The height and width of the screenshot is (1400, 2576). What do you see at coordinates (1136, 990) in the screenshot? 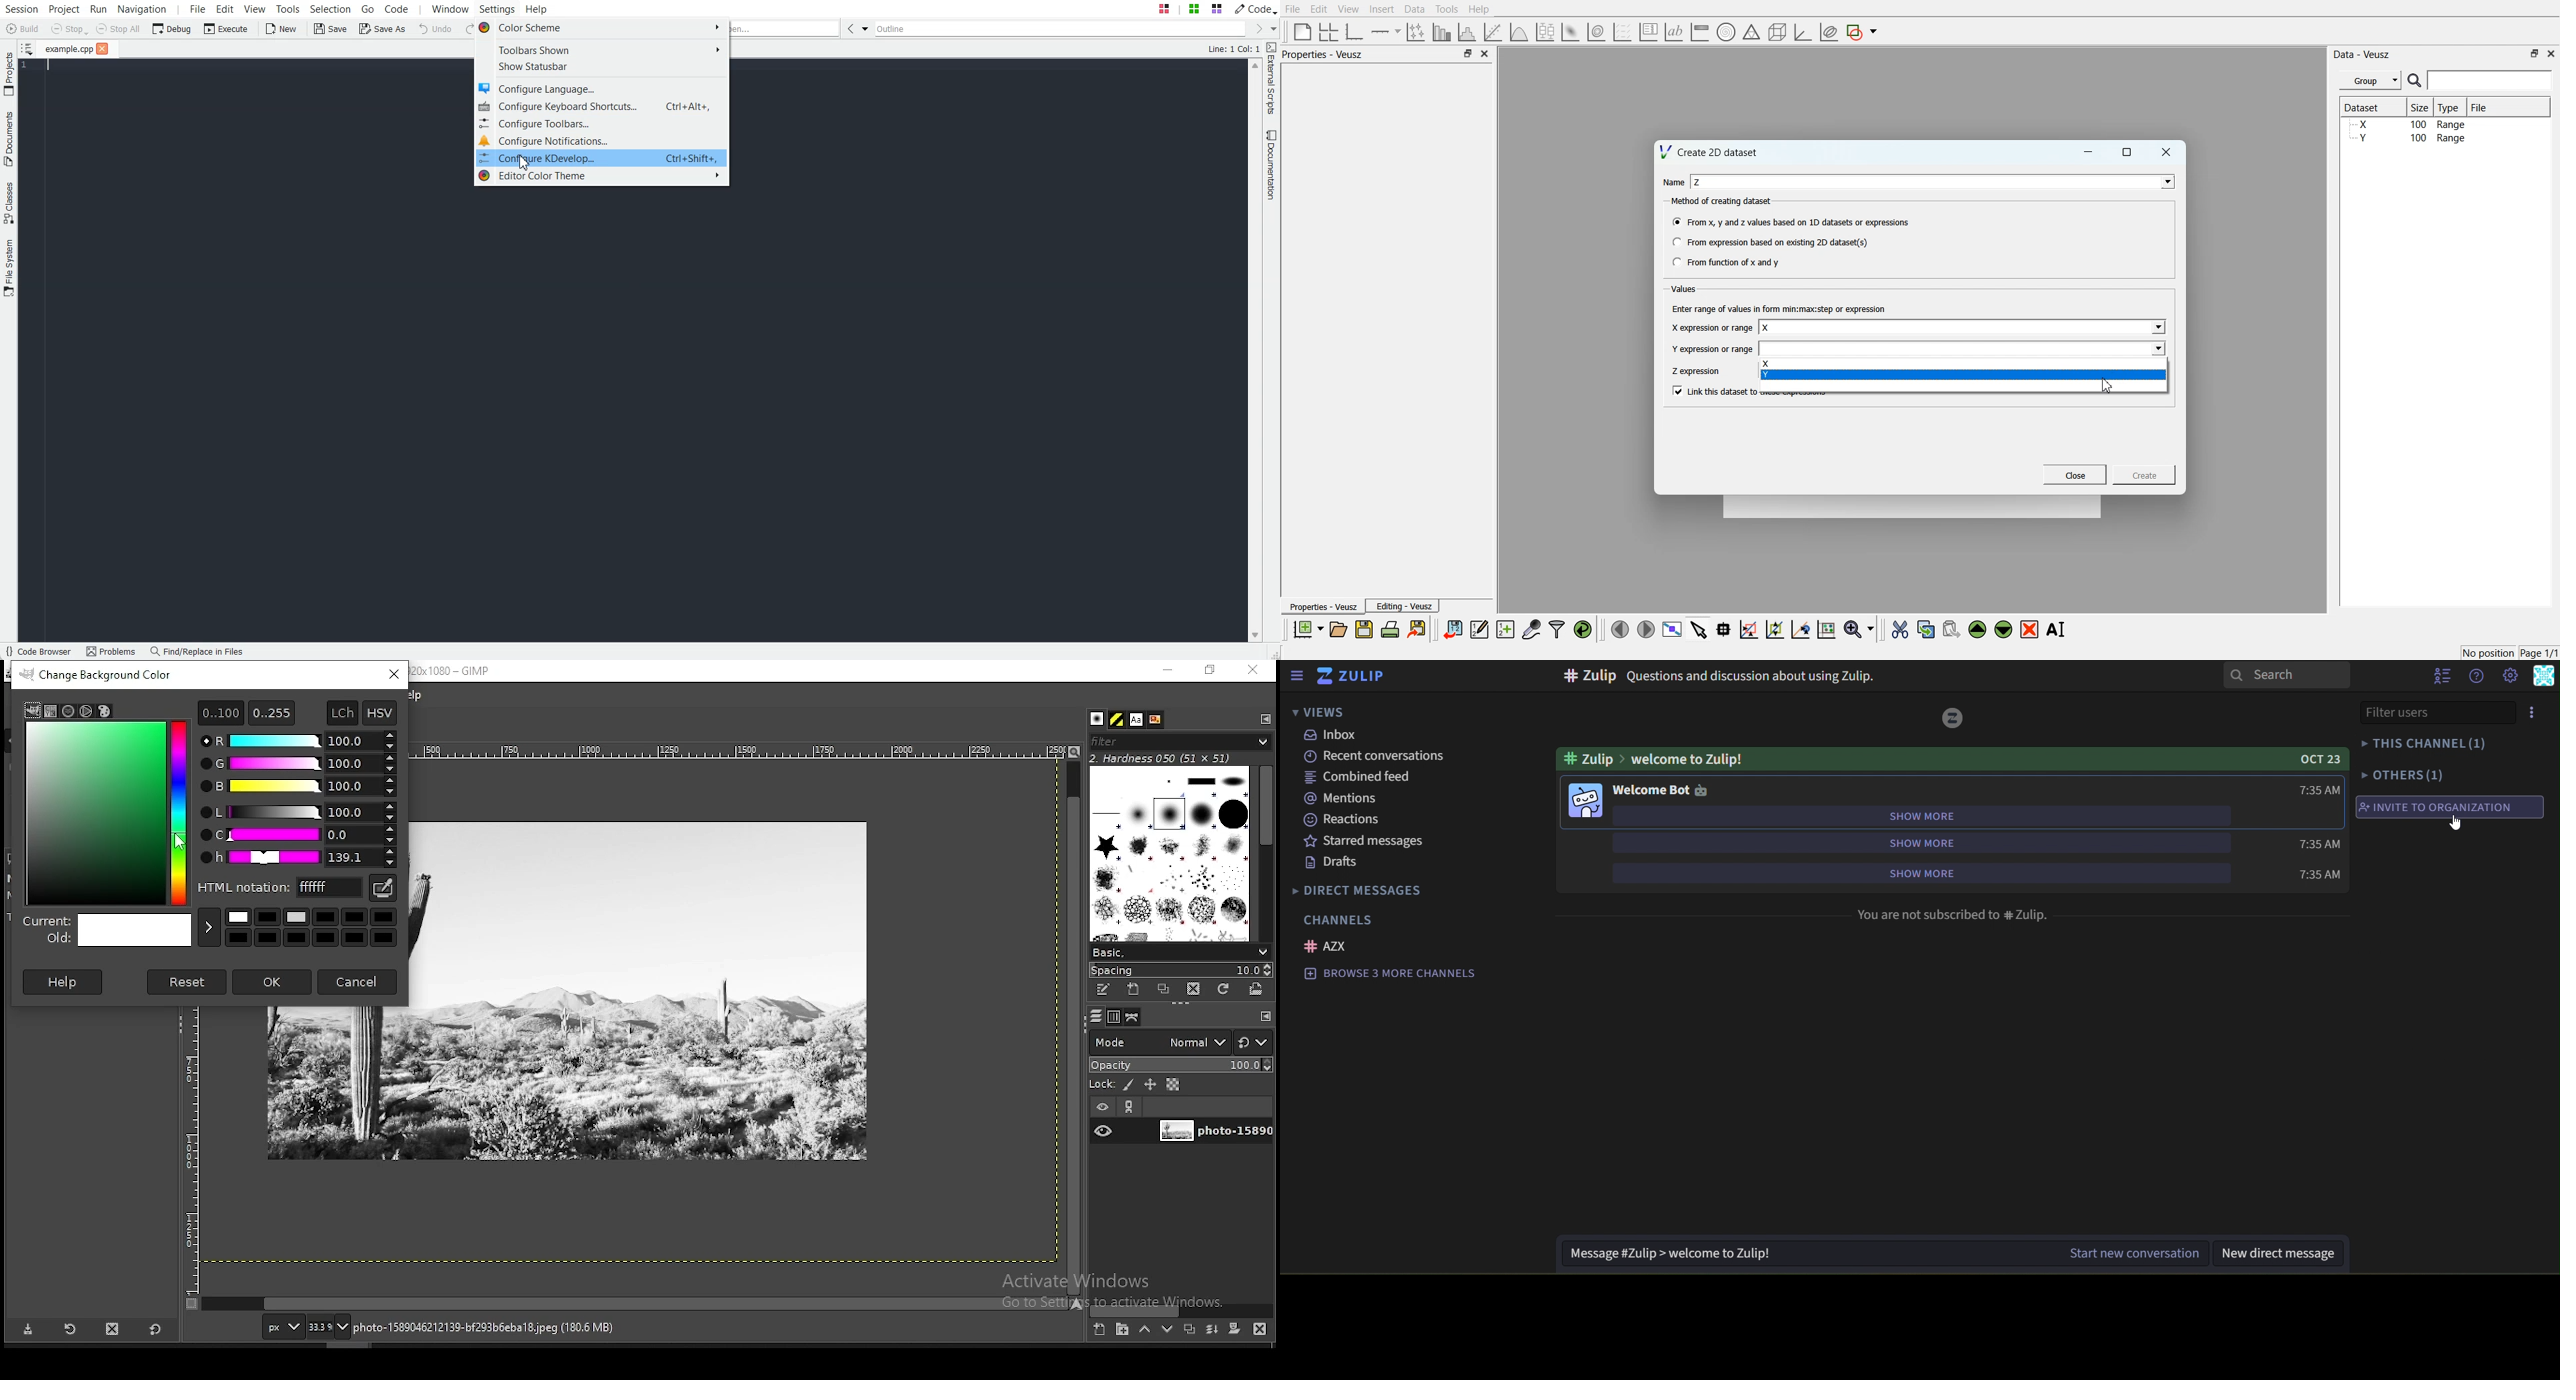
I see `create a new brush` at bounding box center [1136, 990].